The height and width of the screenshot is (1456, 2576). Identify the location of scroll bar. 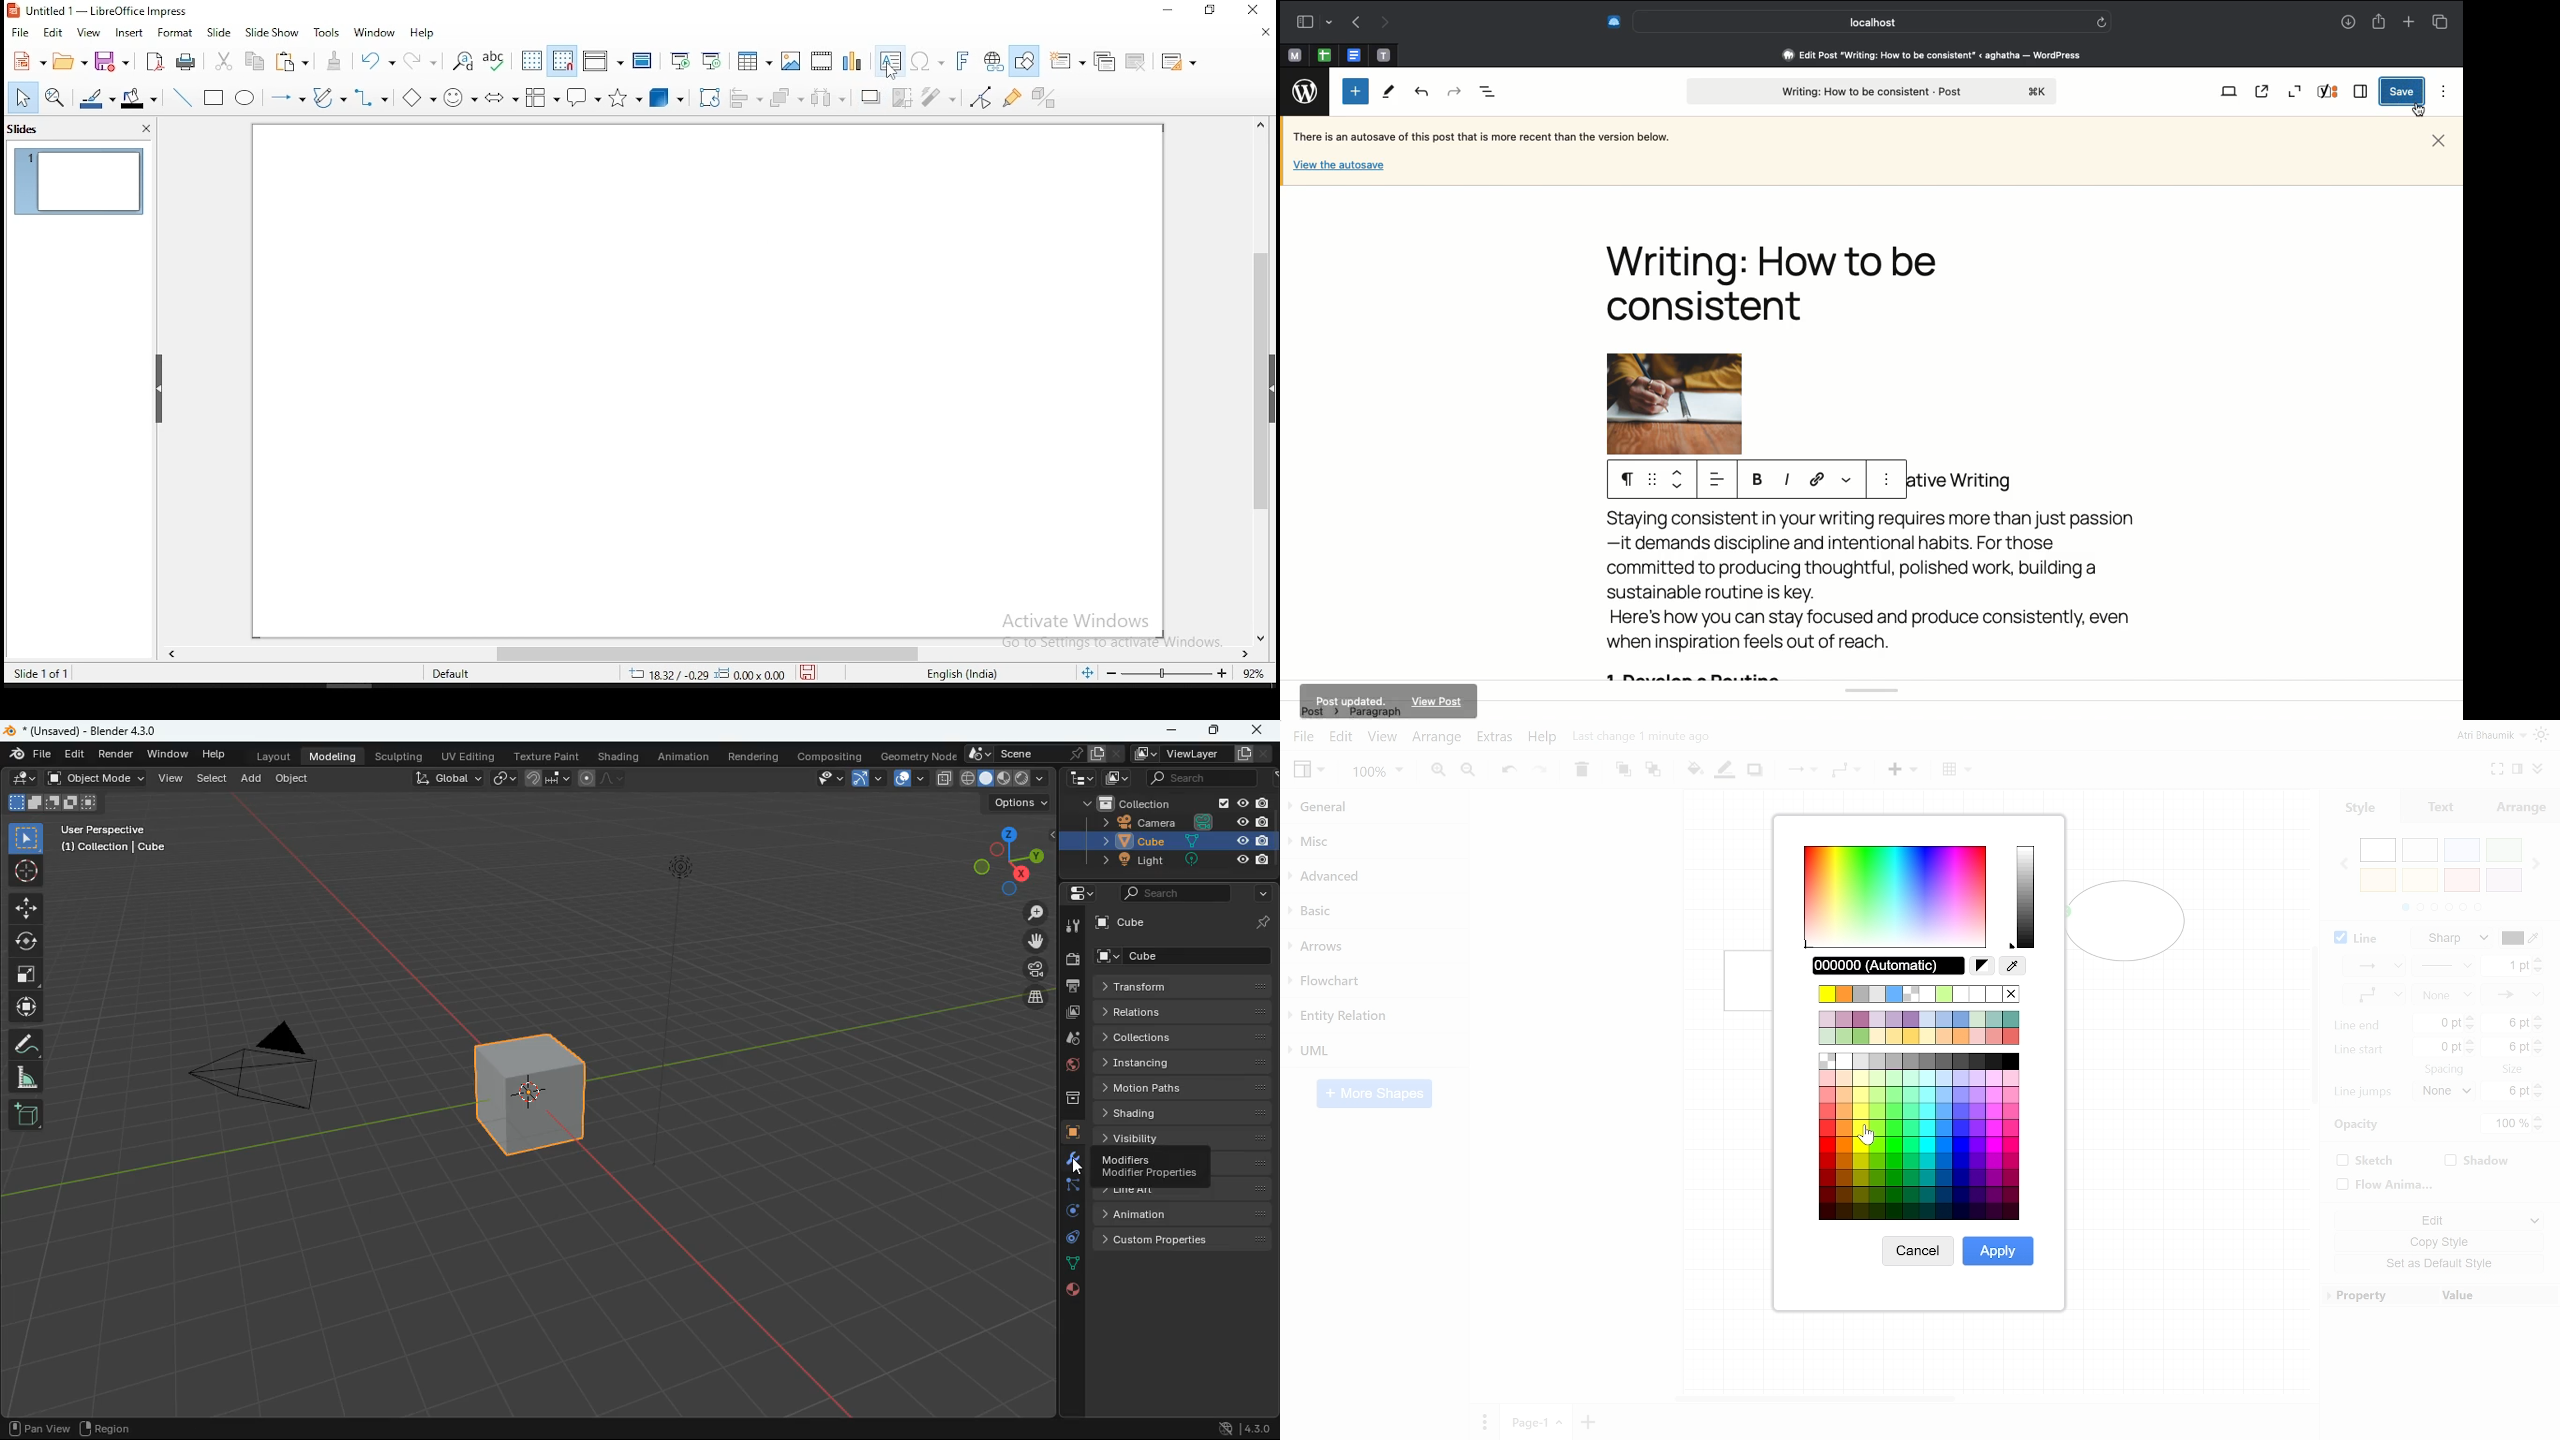
(713, 655).